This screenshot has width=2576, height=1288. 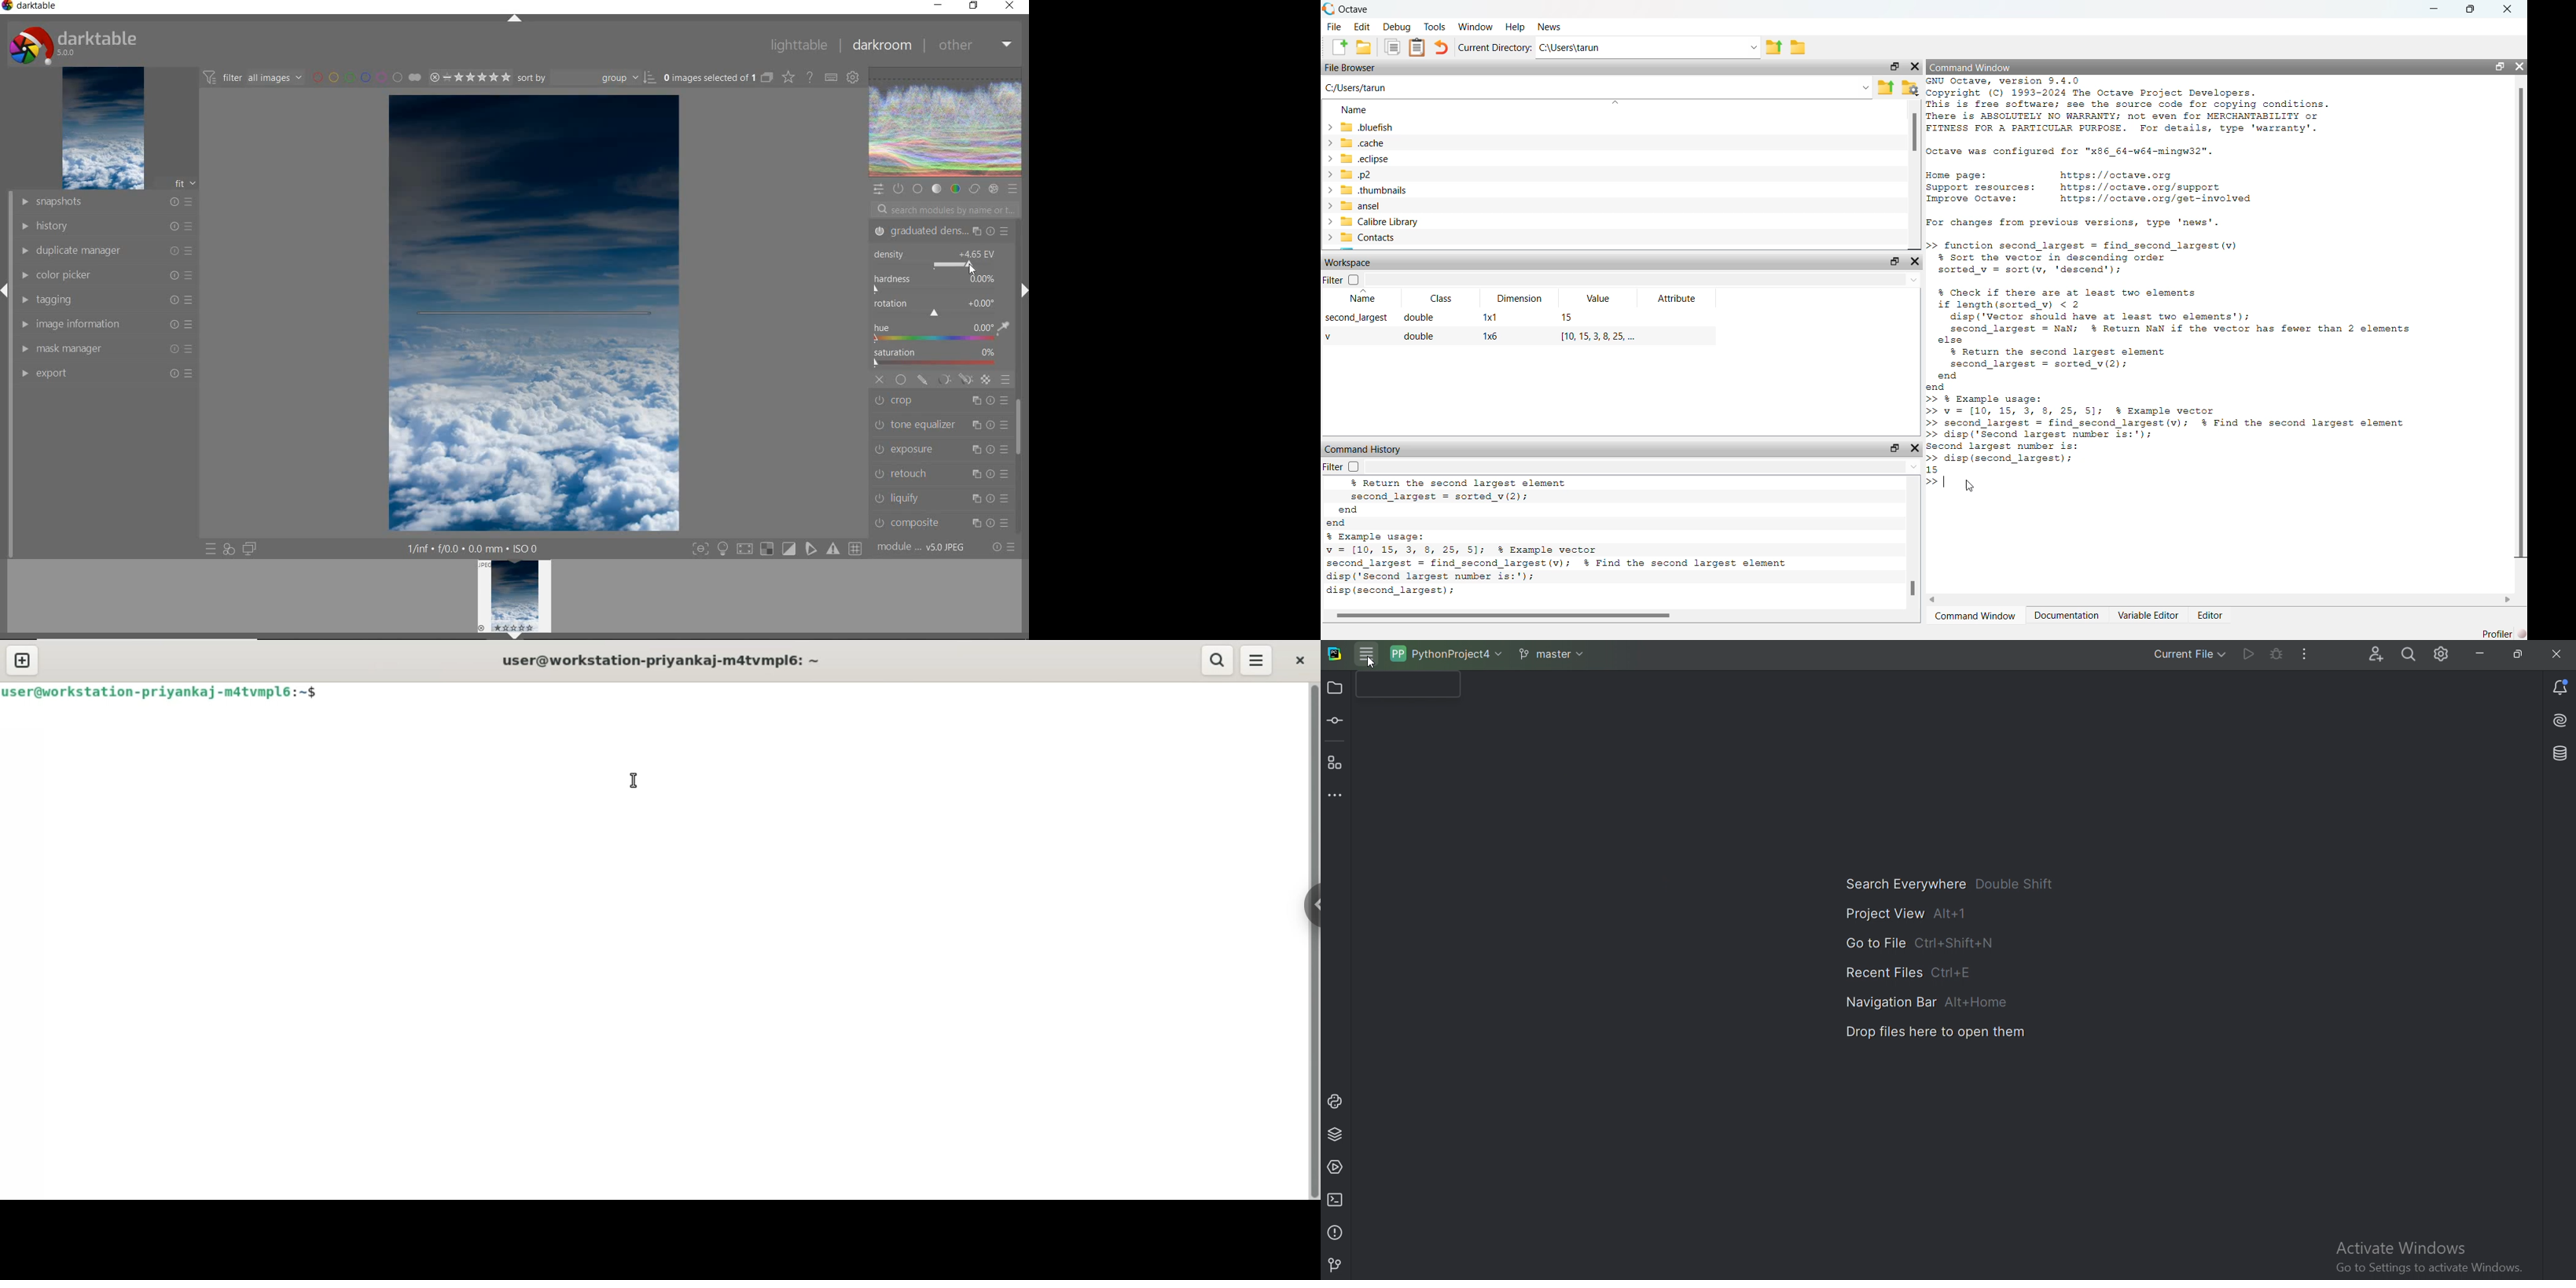 What do you see at coordinates (1553, 652) in the screenshot?
I see `Git branch master` at bounding box center [1553, 652].